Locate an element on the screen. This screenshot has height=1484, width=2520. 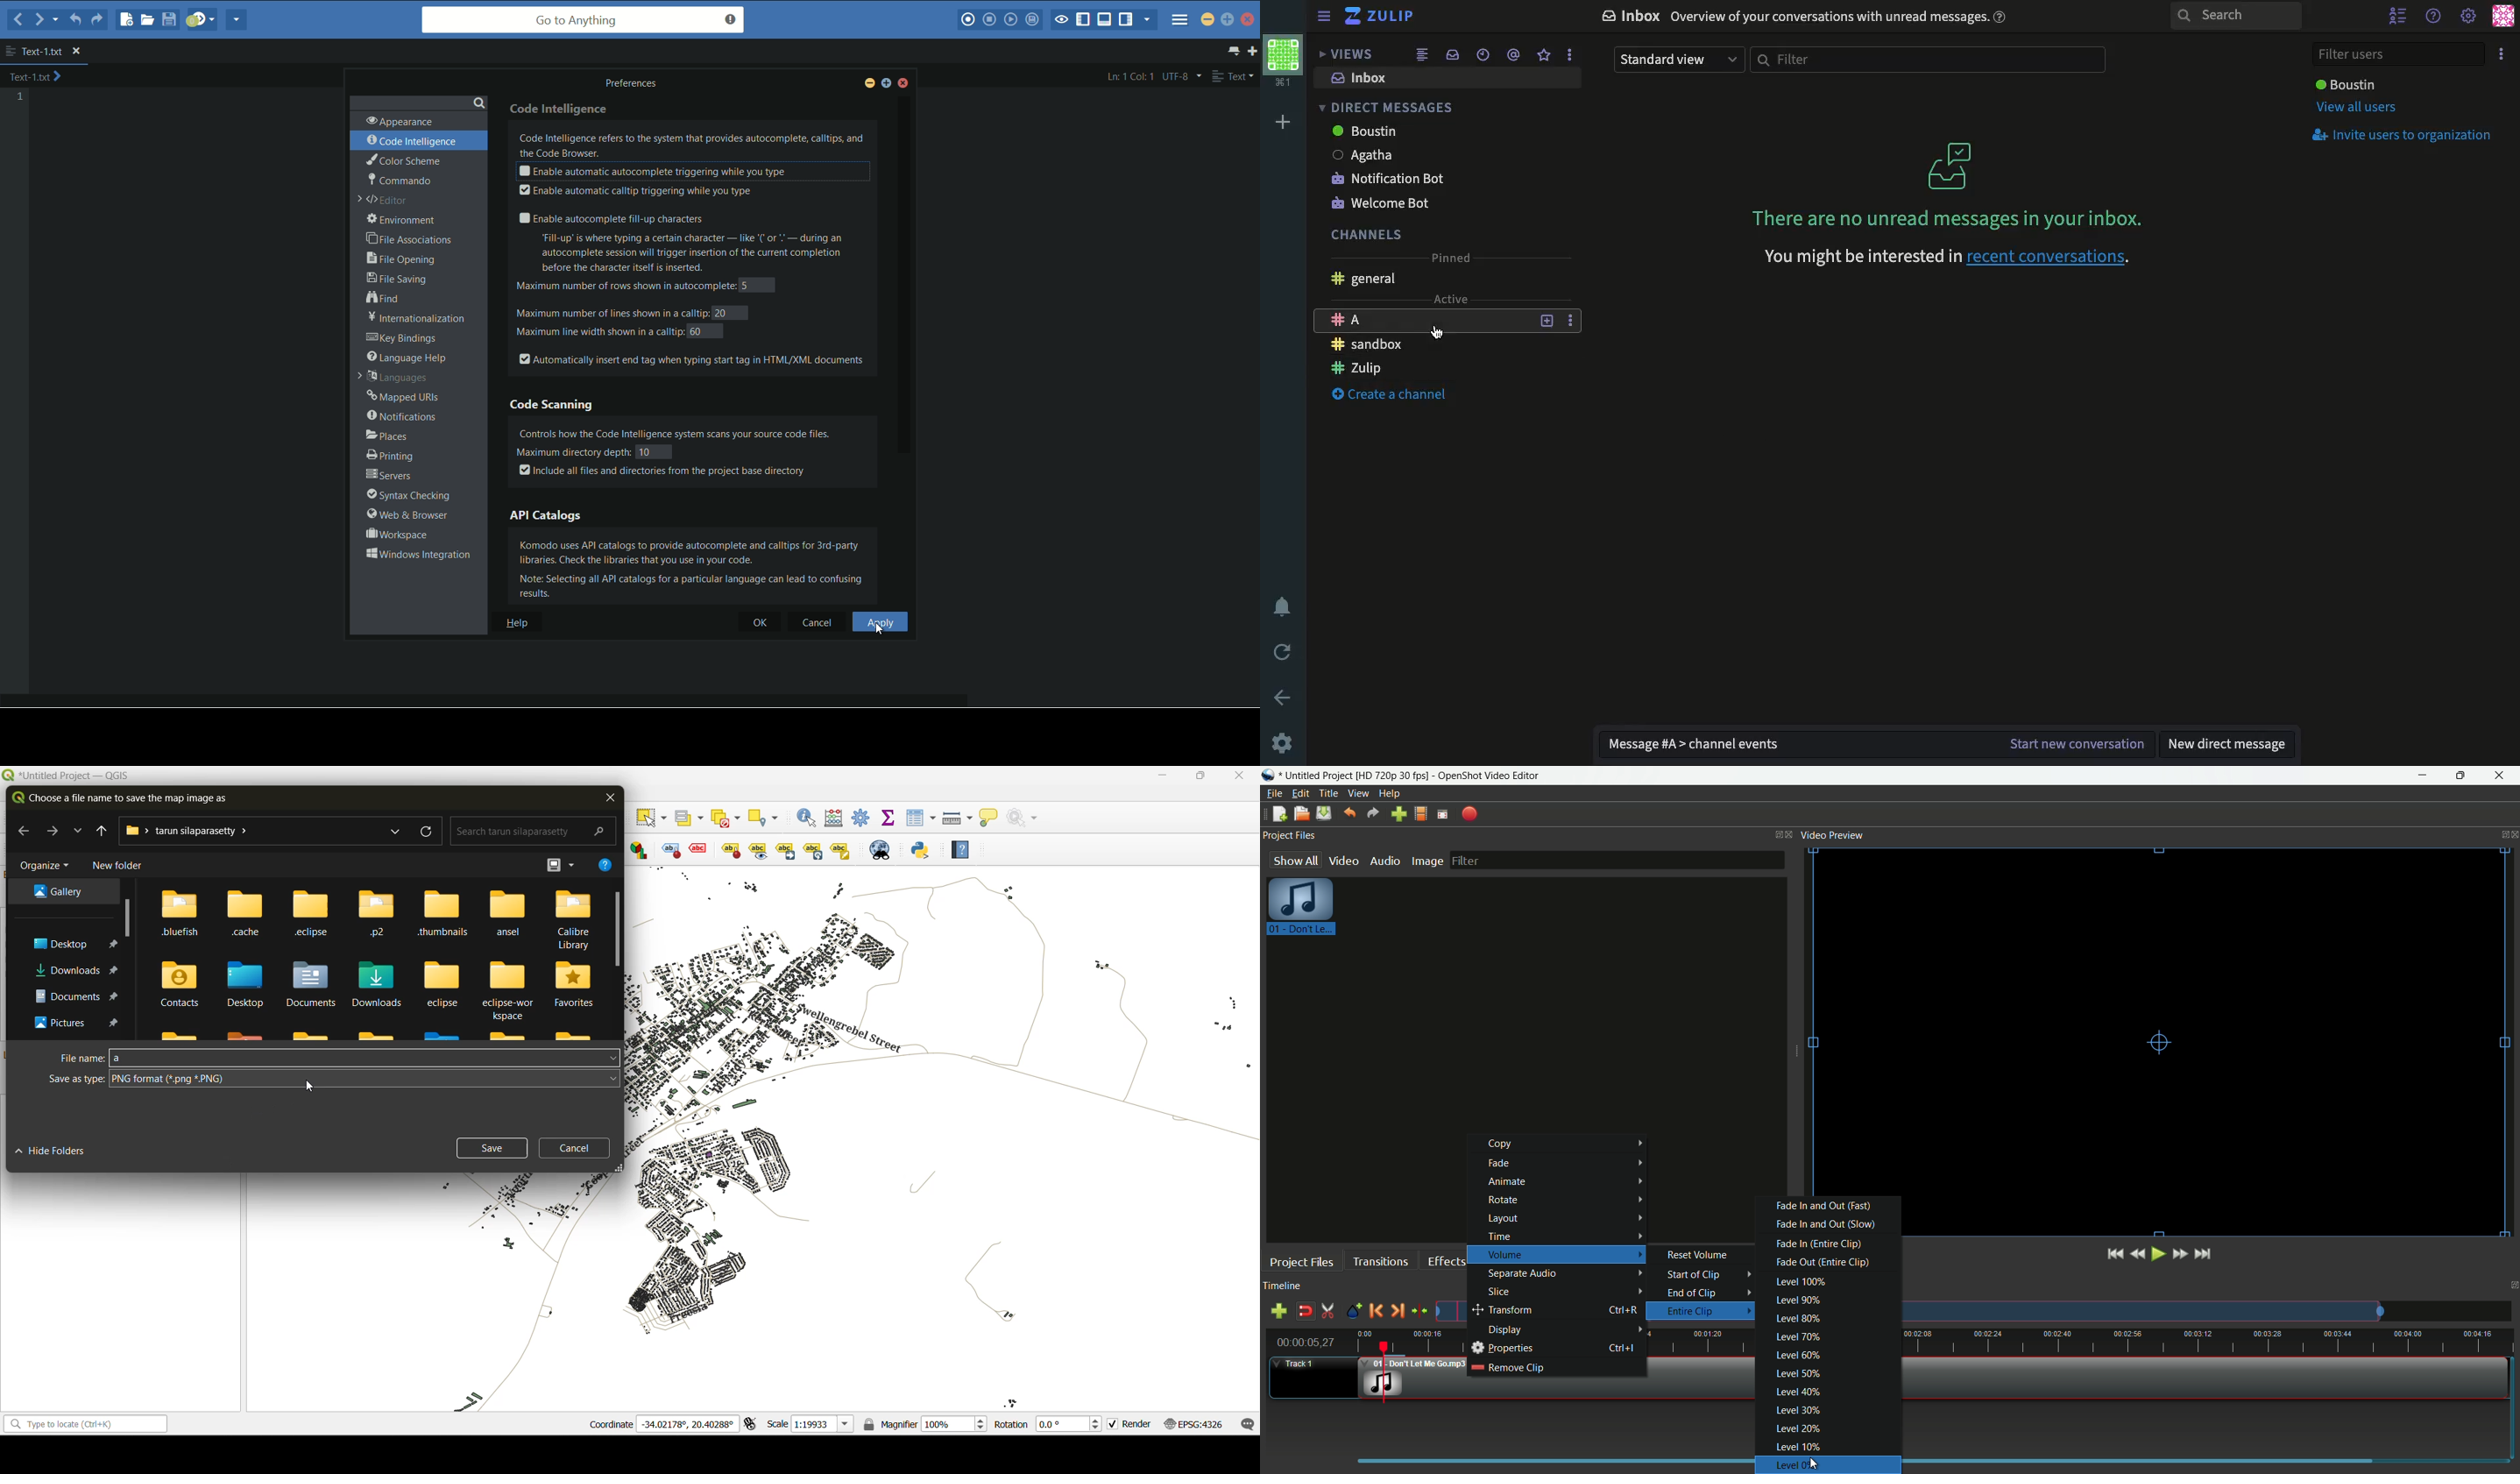
options is located at coordinates (1569, 54).